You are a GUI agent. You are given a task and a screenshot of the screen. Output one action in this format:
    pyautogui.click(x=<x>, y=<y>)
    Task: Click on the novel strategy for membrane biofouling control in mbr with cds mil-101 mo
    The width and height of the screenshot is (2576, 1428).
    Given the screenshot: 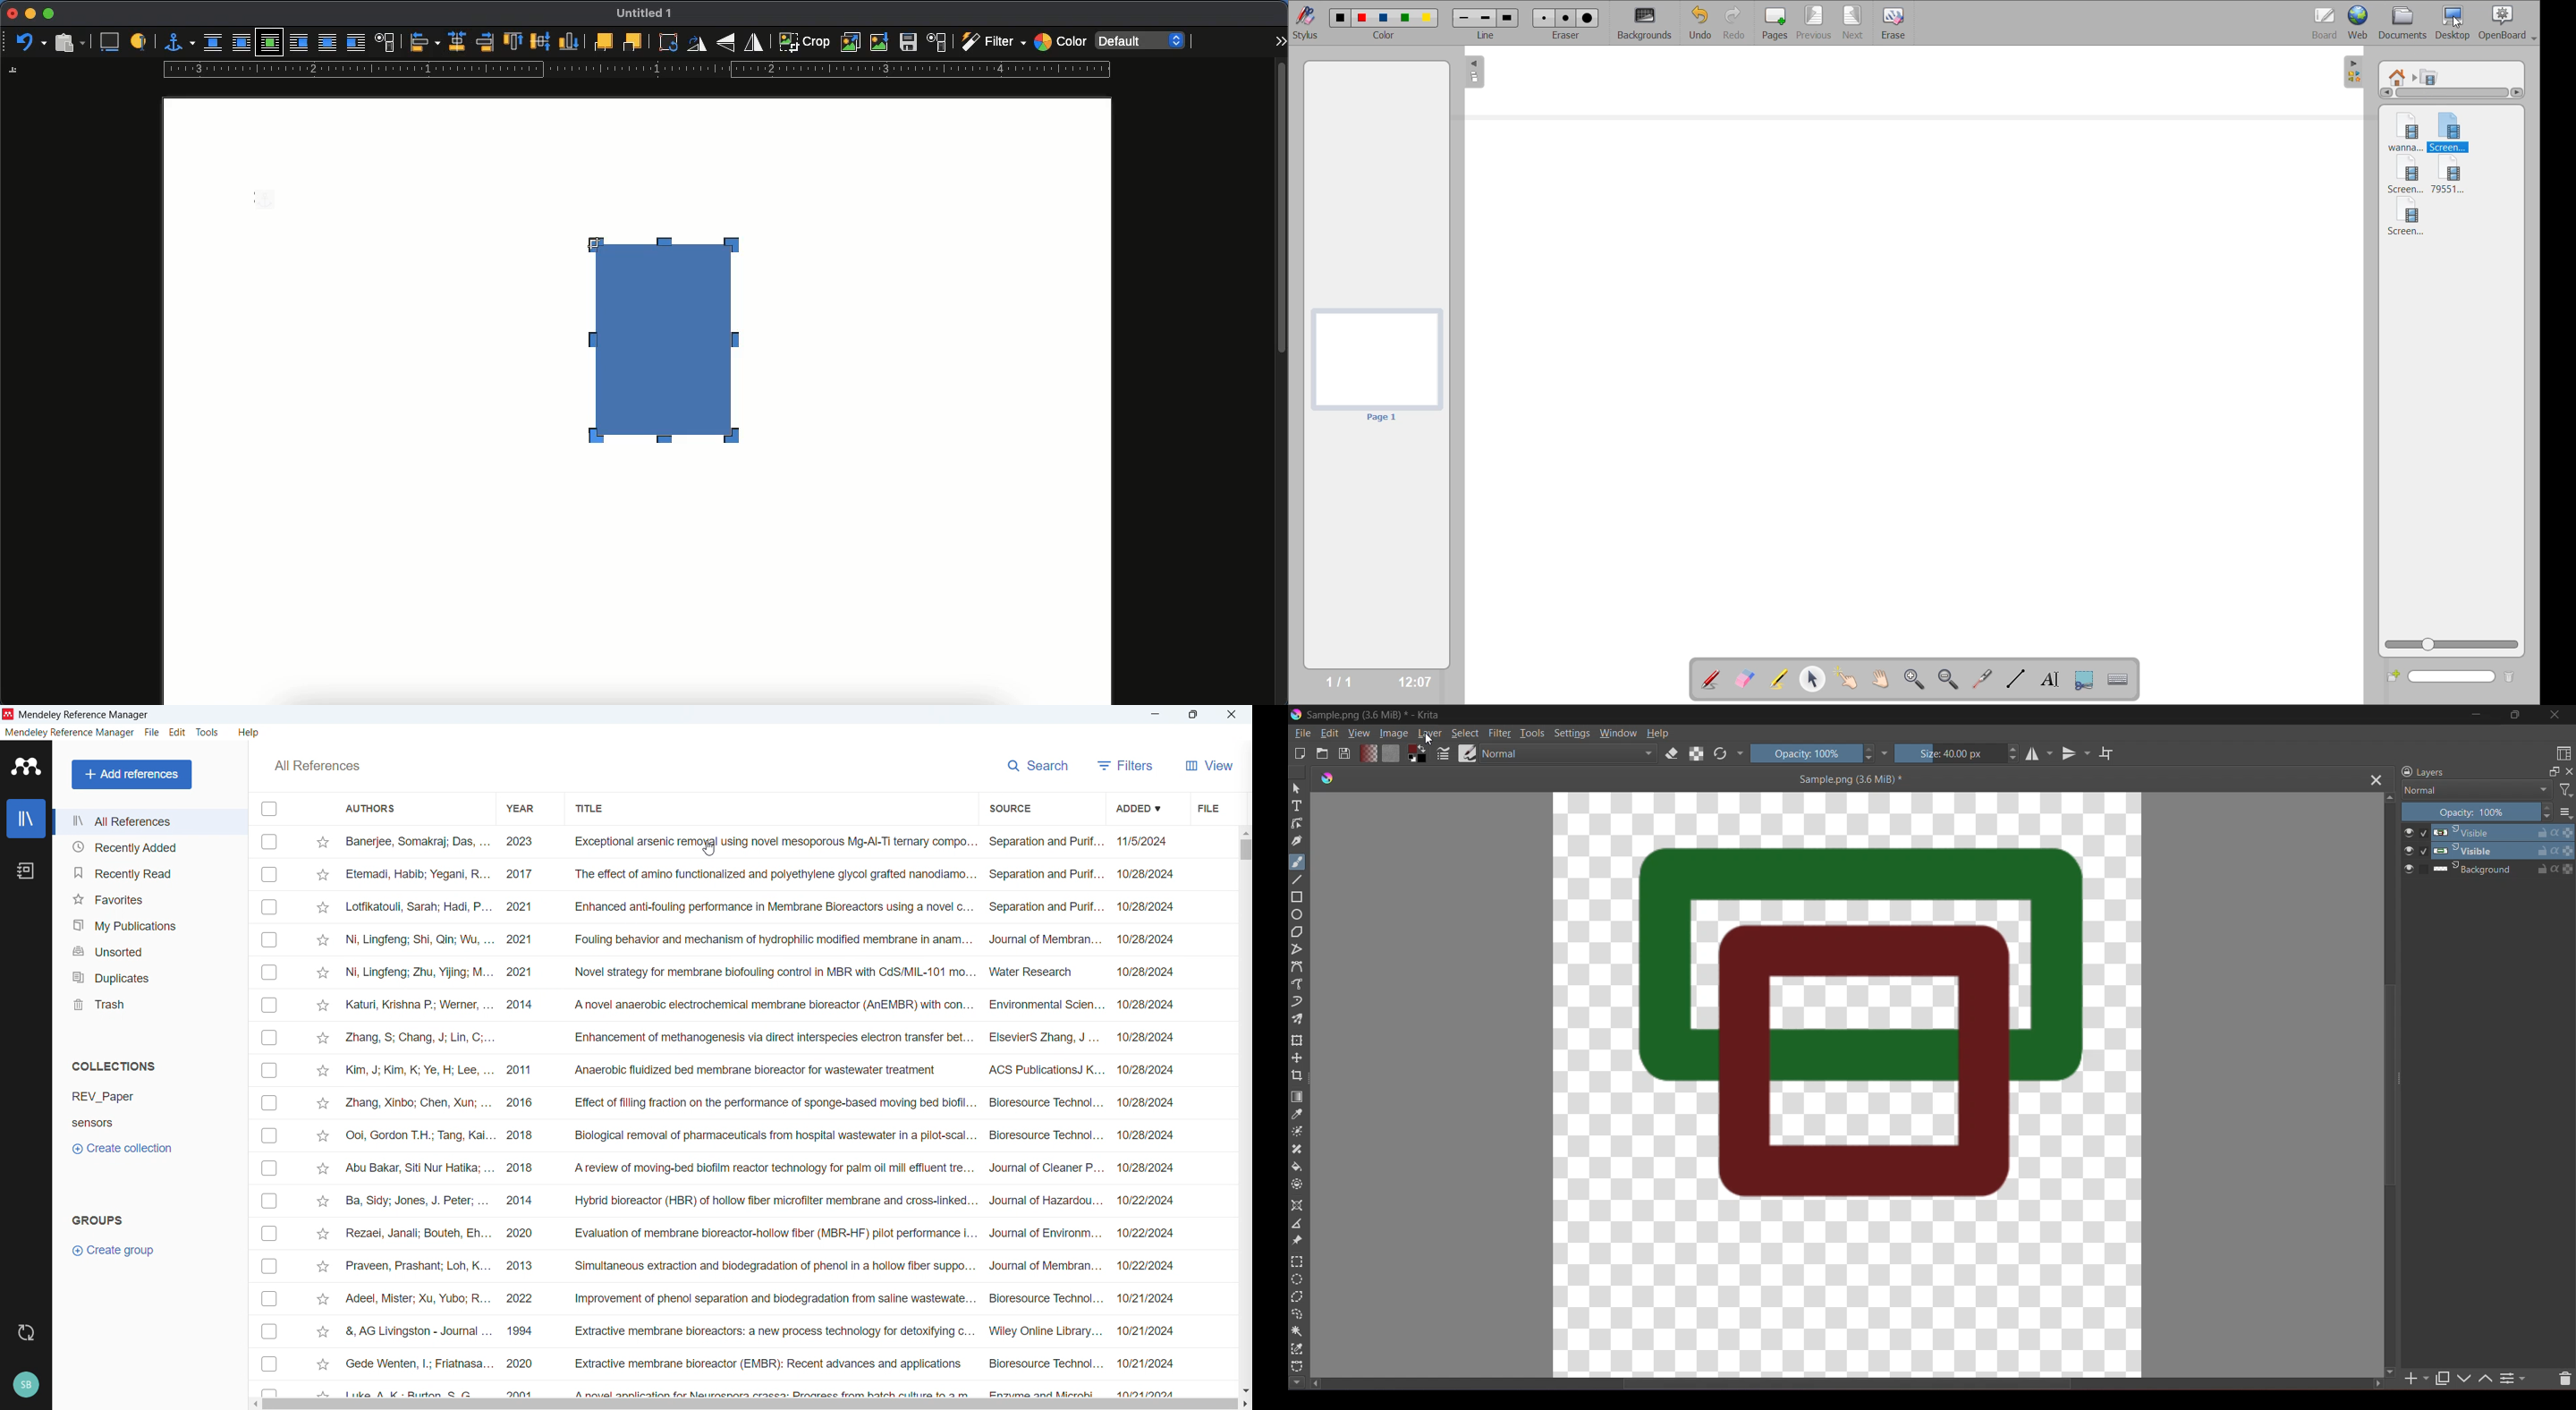 What is the action you would take?
    pyautogui.click(x=772, y=972)
    